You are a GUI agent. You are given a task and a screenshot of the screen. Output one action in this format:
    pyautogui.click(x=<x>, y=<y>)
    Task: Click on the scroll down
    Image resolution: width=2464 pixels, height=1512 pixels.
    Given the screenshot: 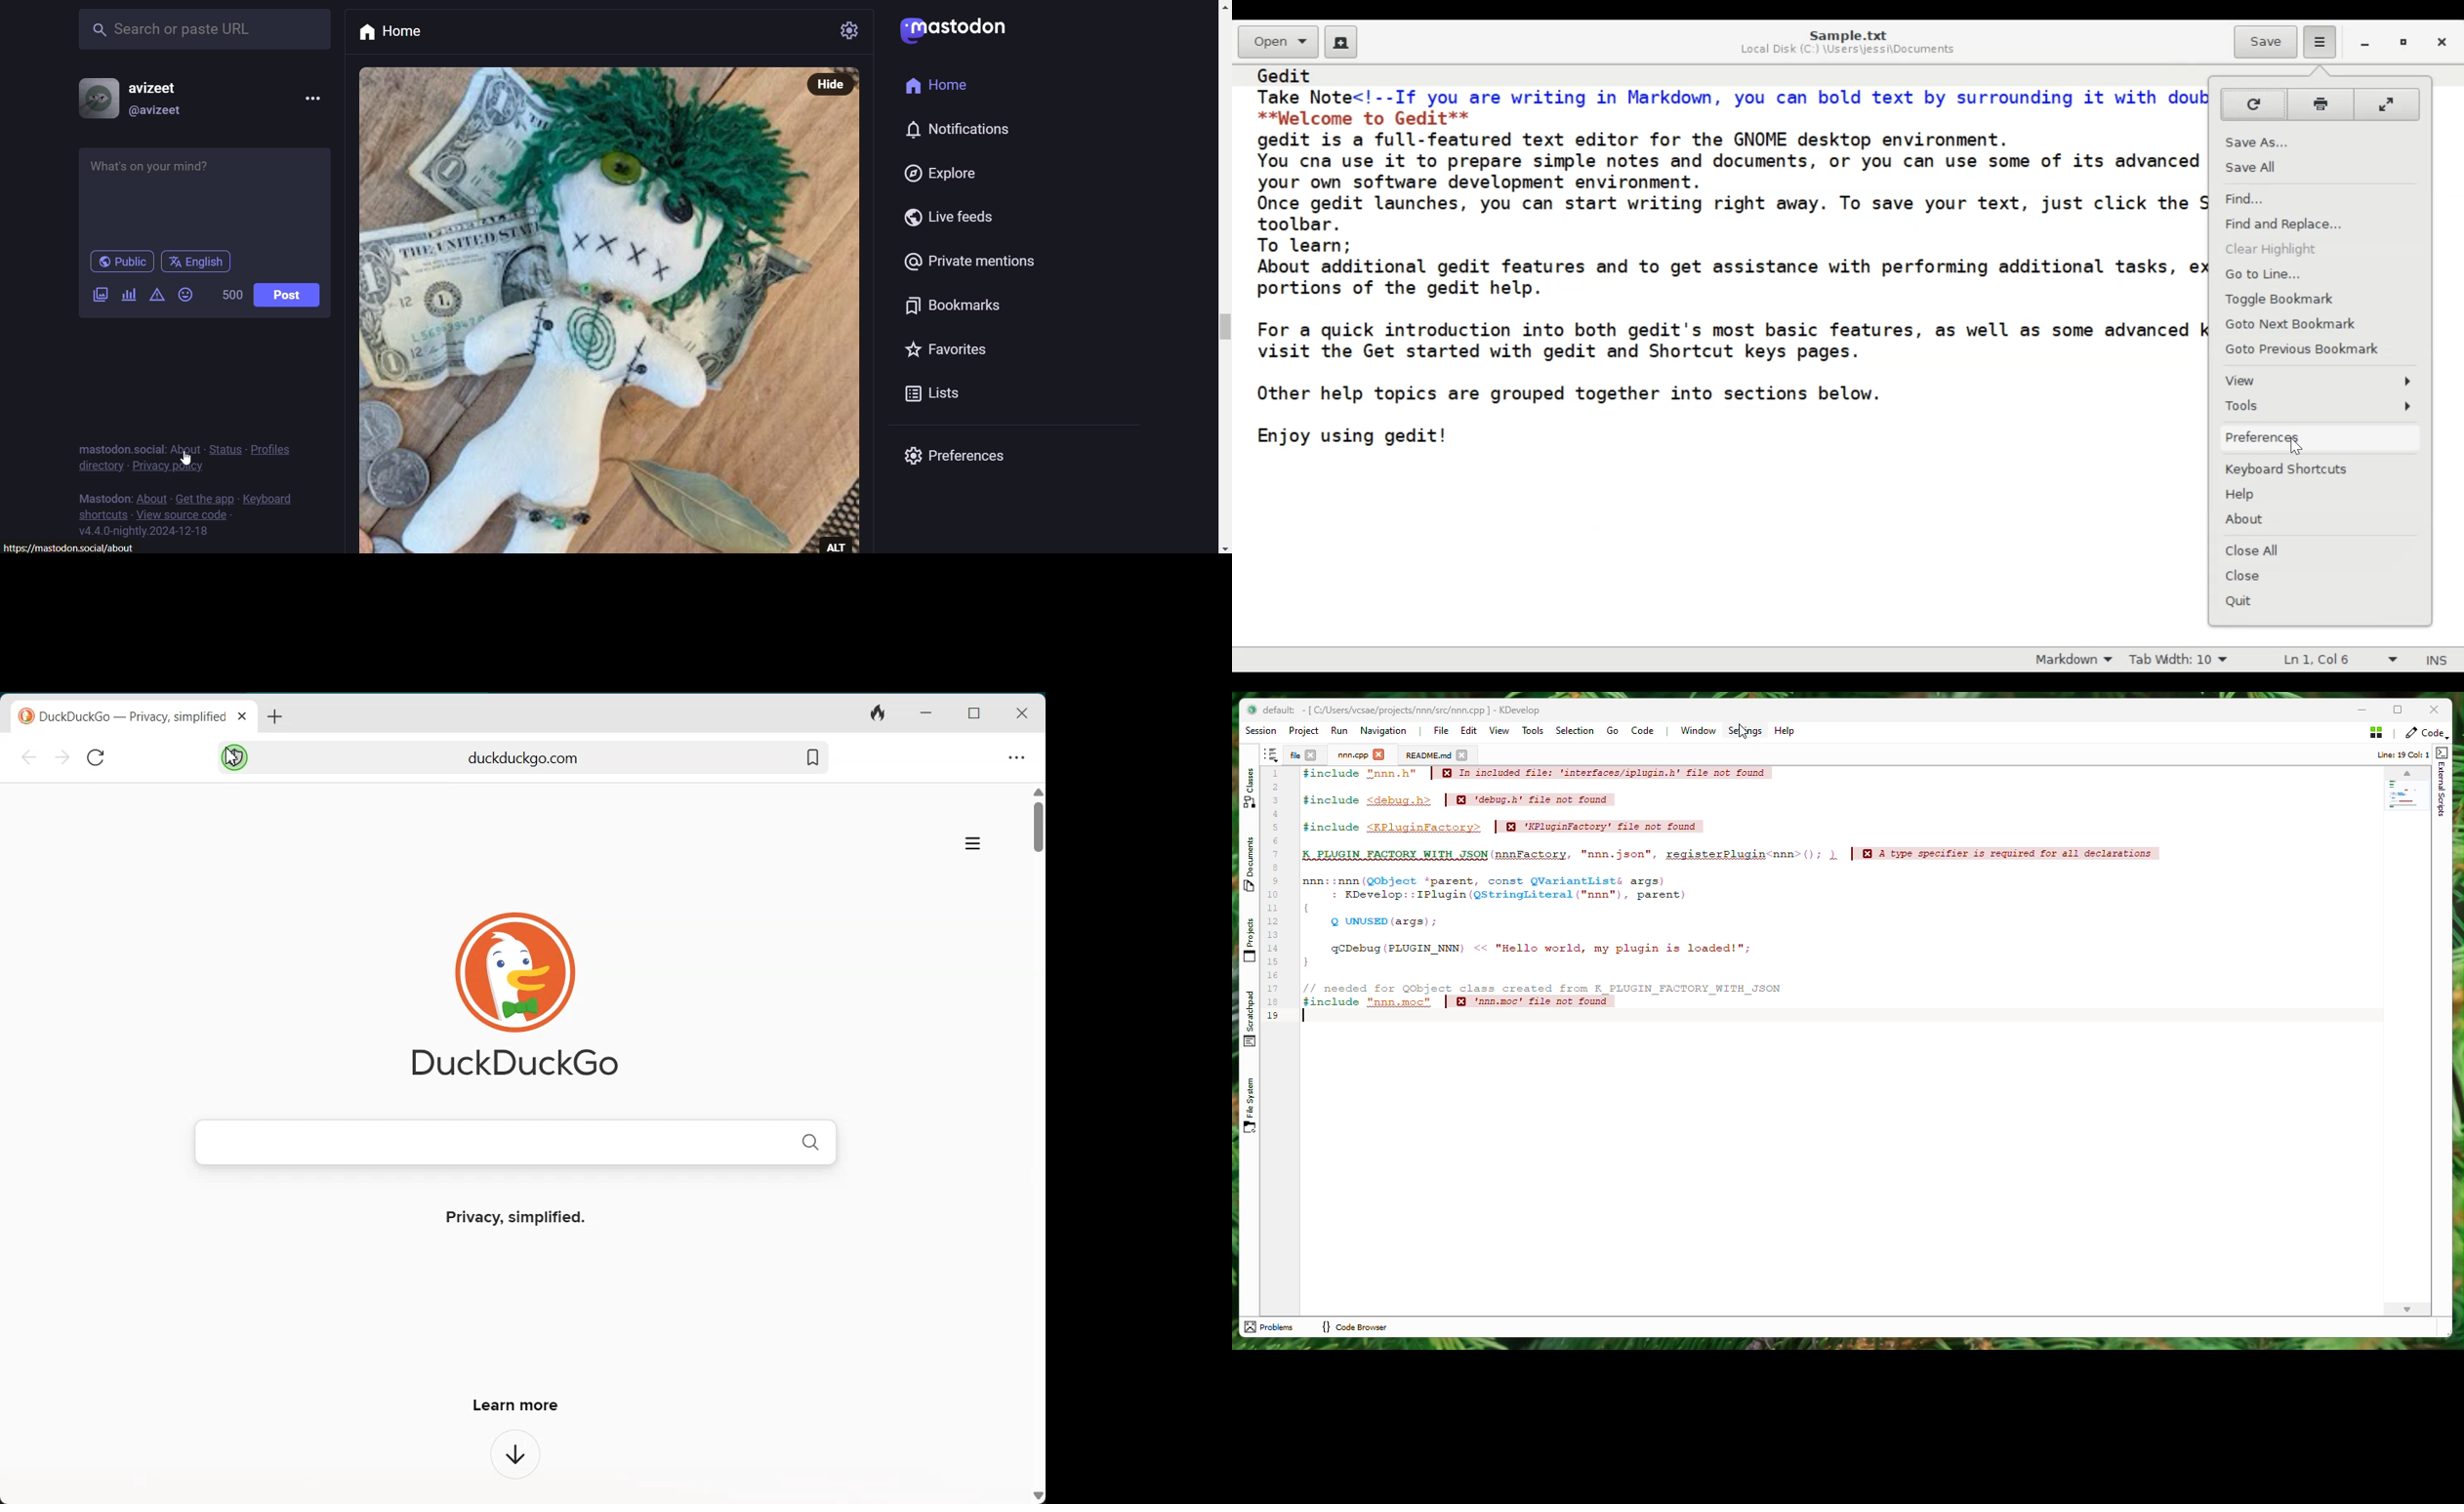 What is the action you would take?
    pyautogui.click(x=1217, y=548)
    